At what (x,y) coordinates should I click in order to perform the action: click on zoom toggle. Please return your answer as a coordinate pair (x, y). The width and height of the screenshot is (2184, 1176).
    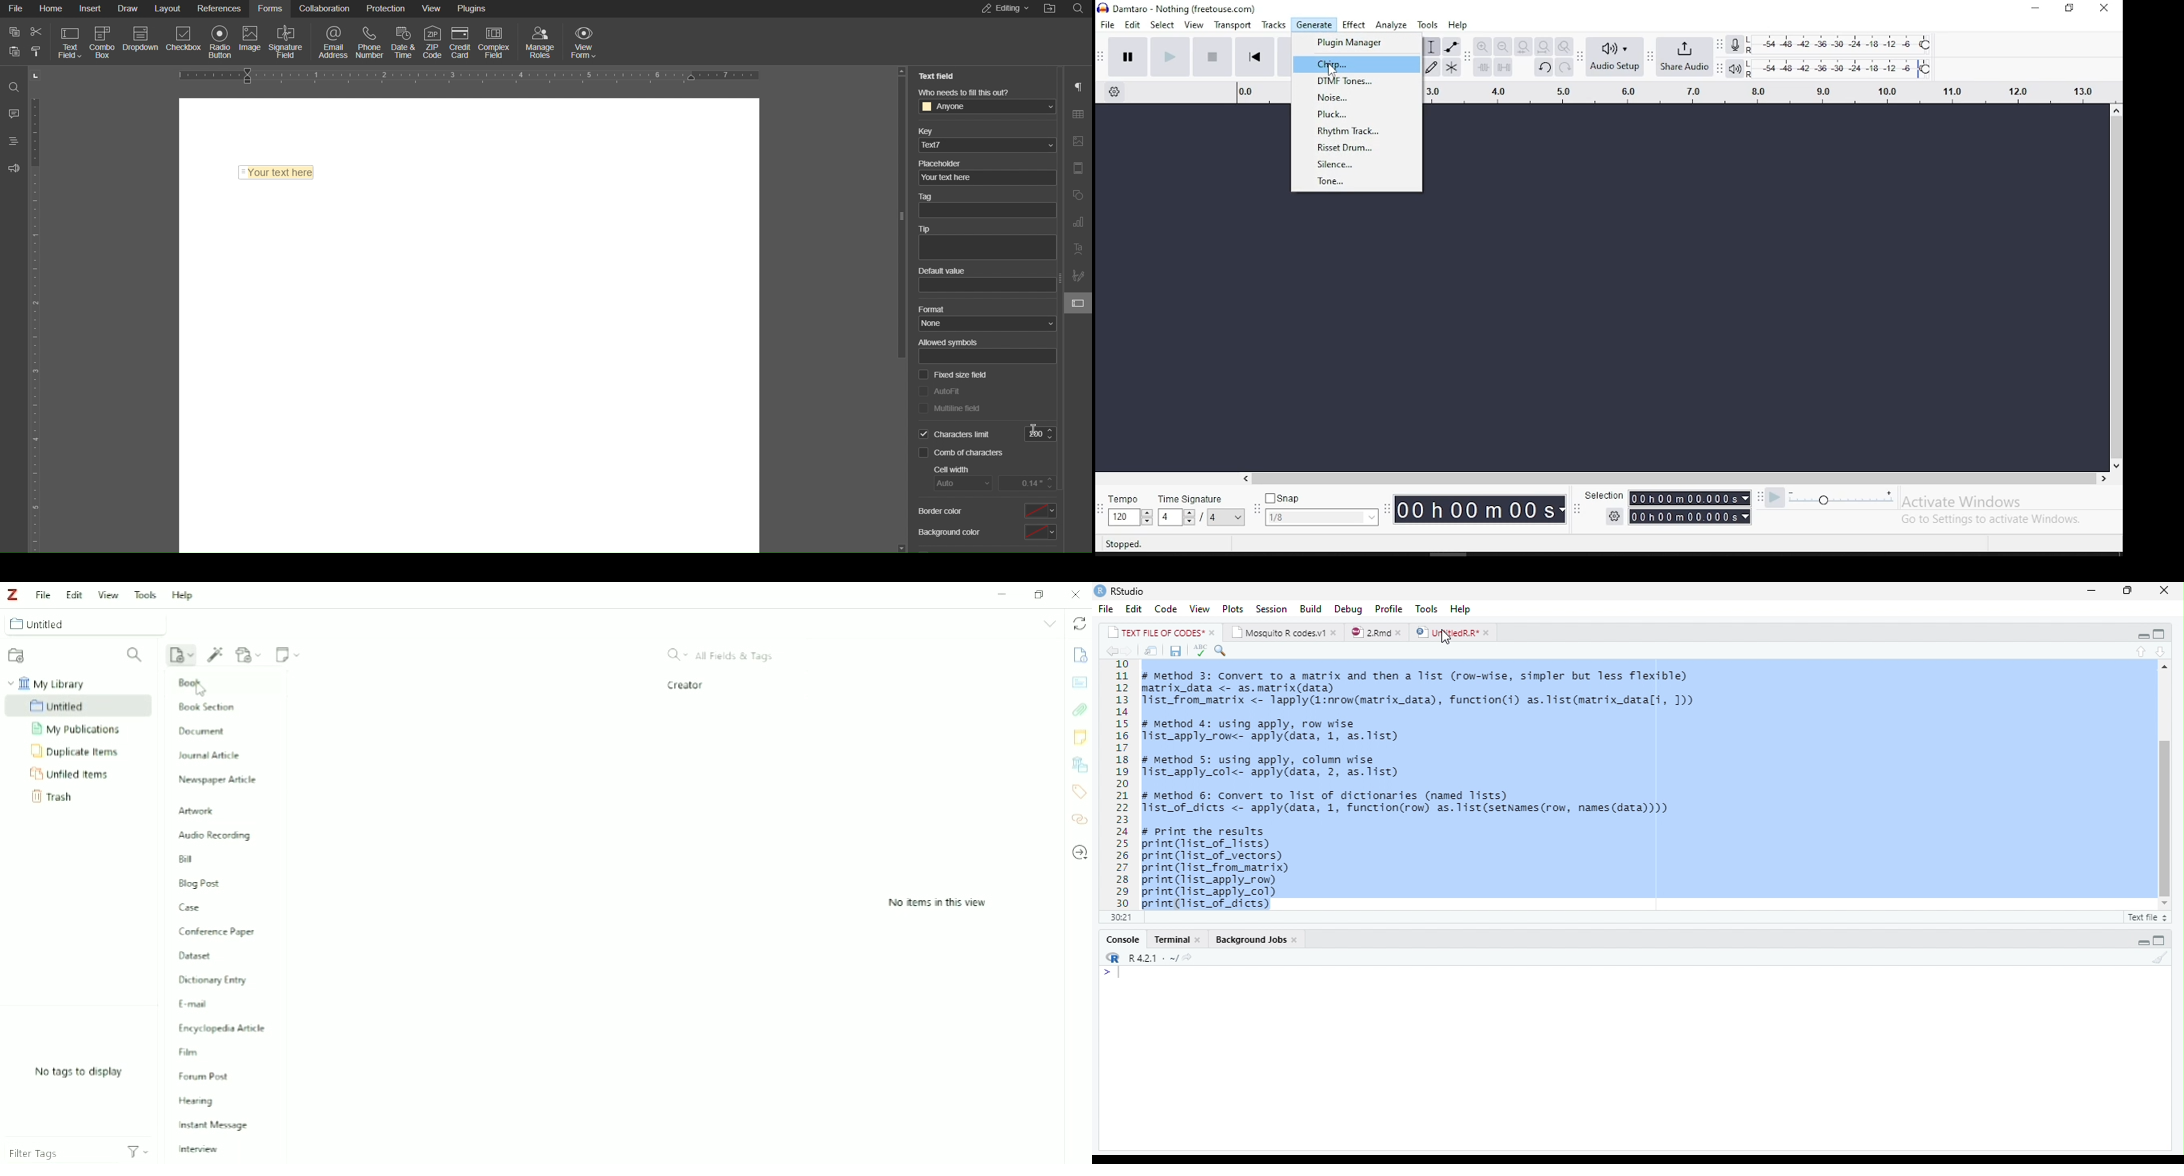
    Looking at the image, I should click on (1565, 46).